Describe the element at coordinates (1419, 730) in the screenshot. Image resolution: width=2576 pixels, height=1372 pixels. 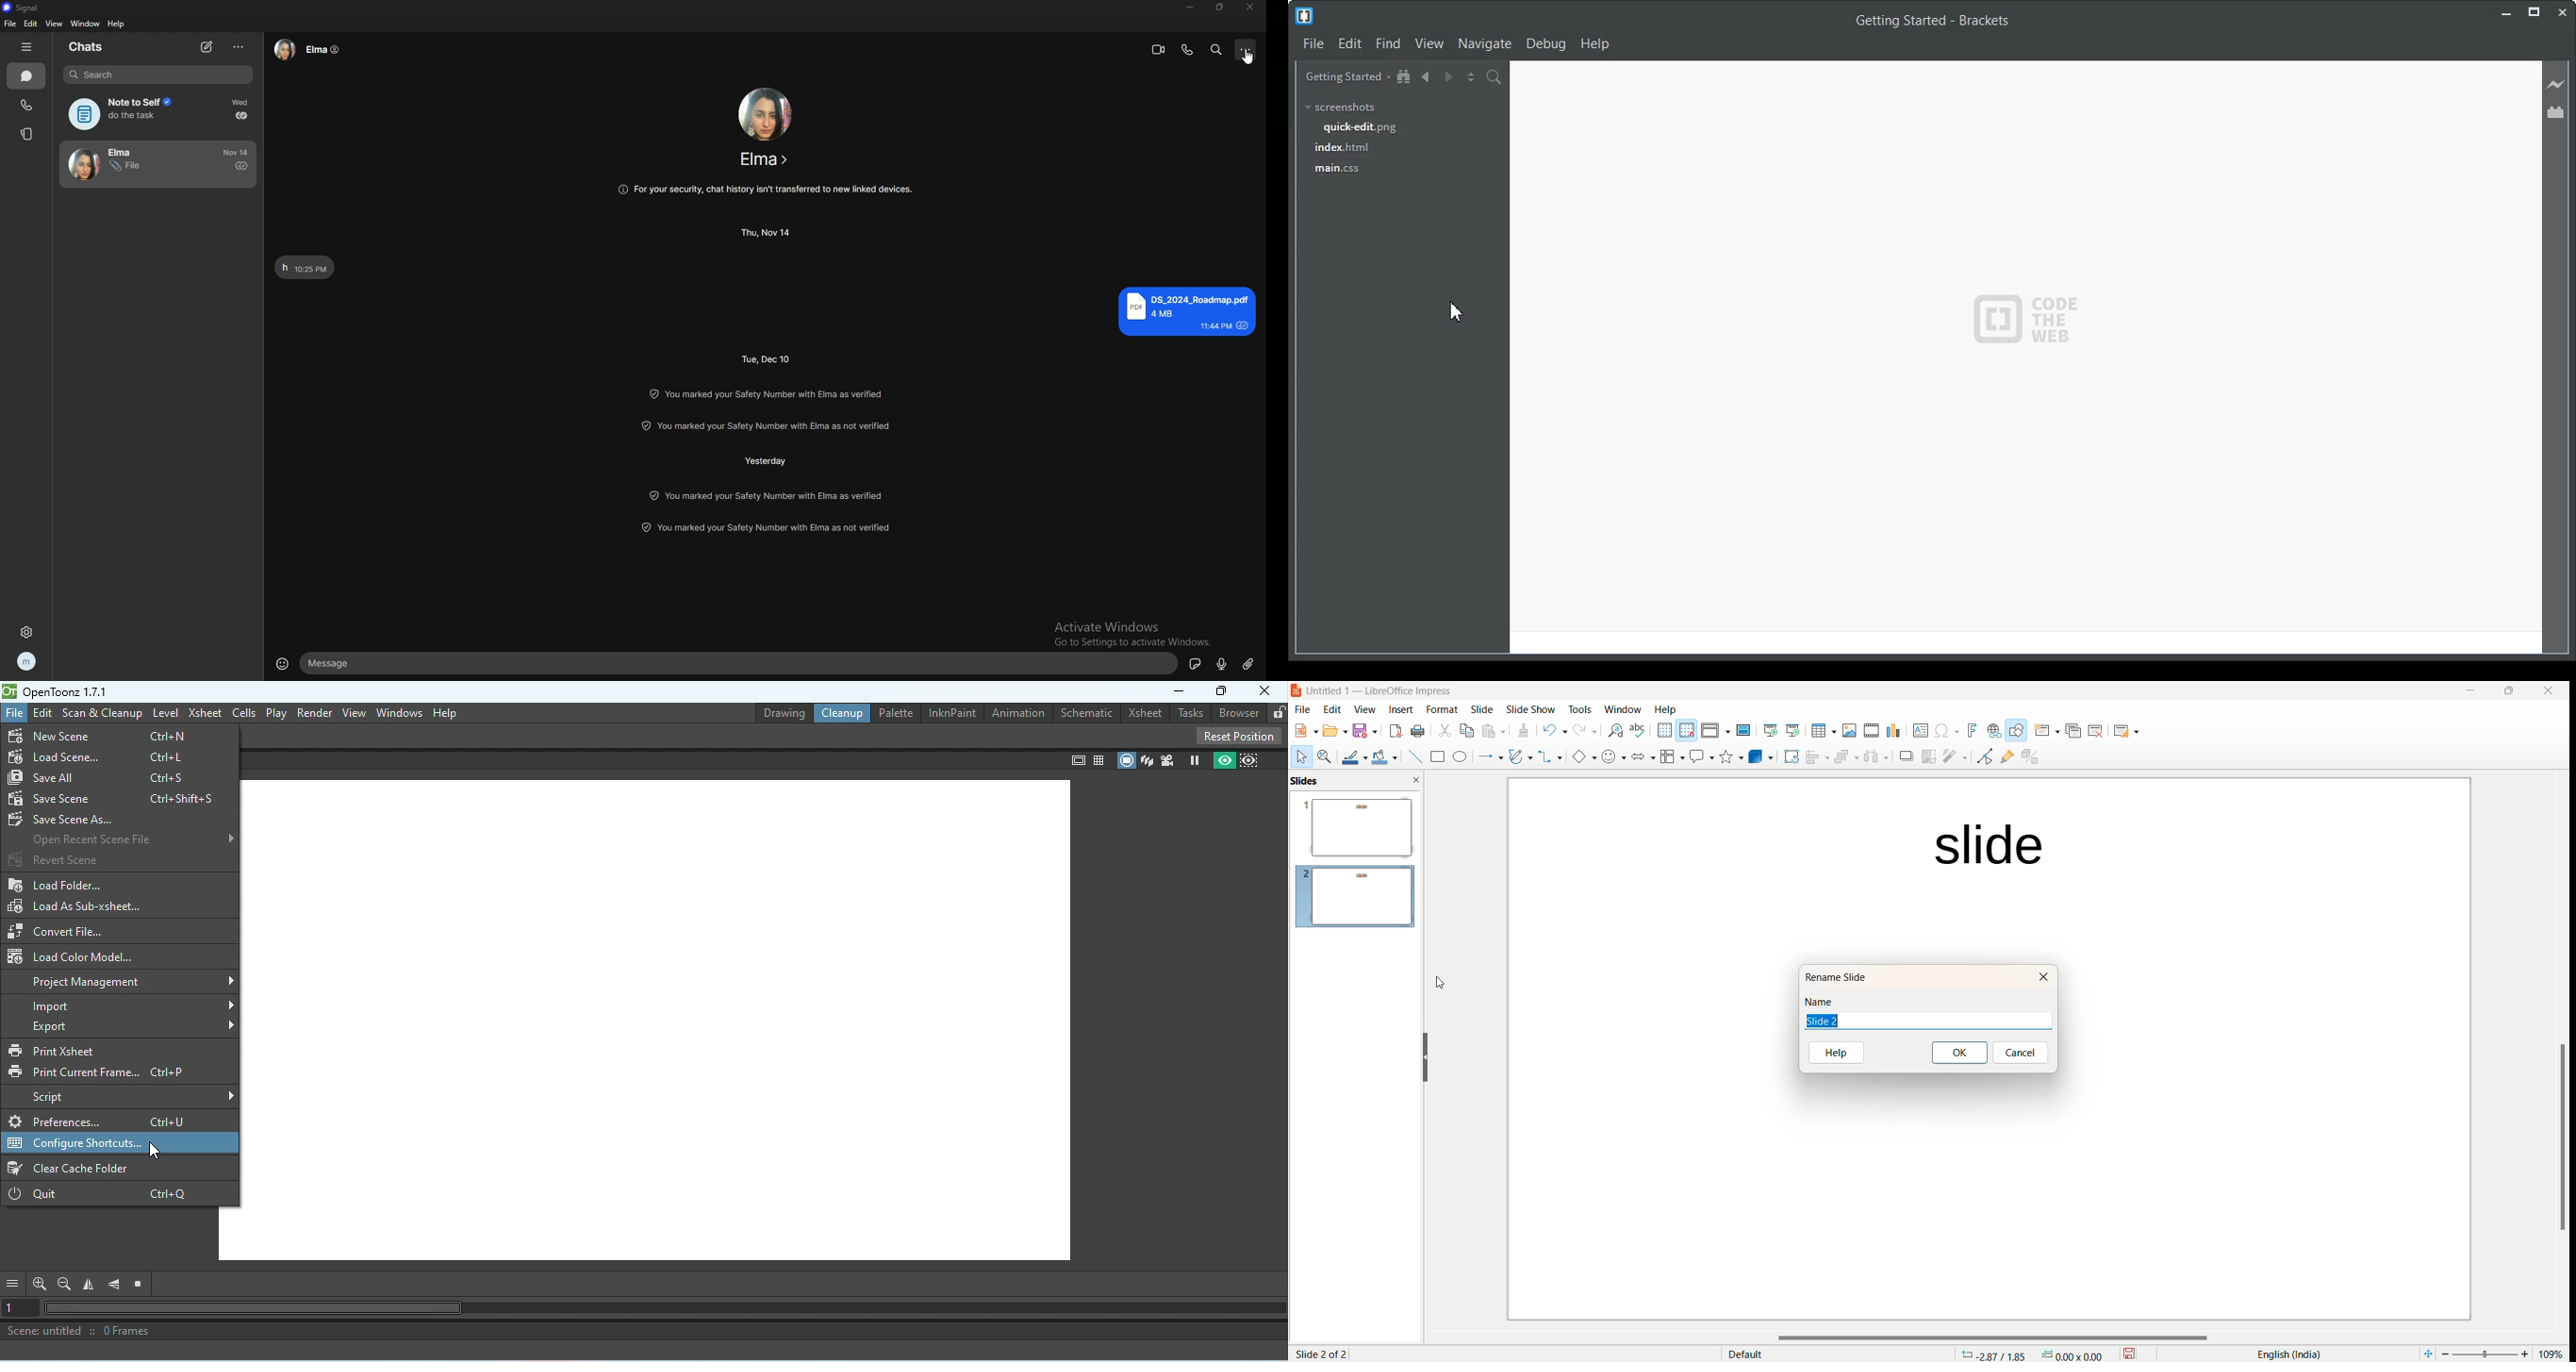
I see `Print` at that location.